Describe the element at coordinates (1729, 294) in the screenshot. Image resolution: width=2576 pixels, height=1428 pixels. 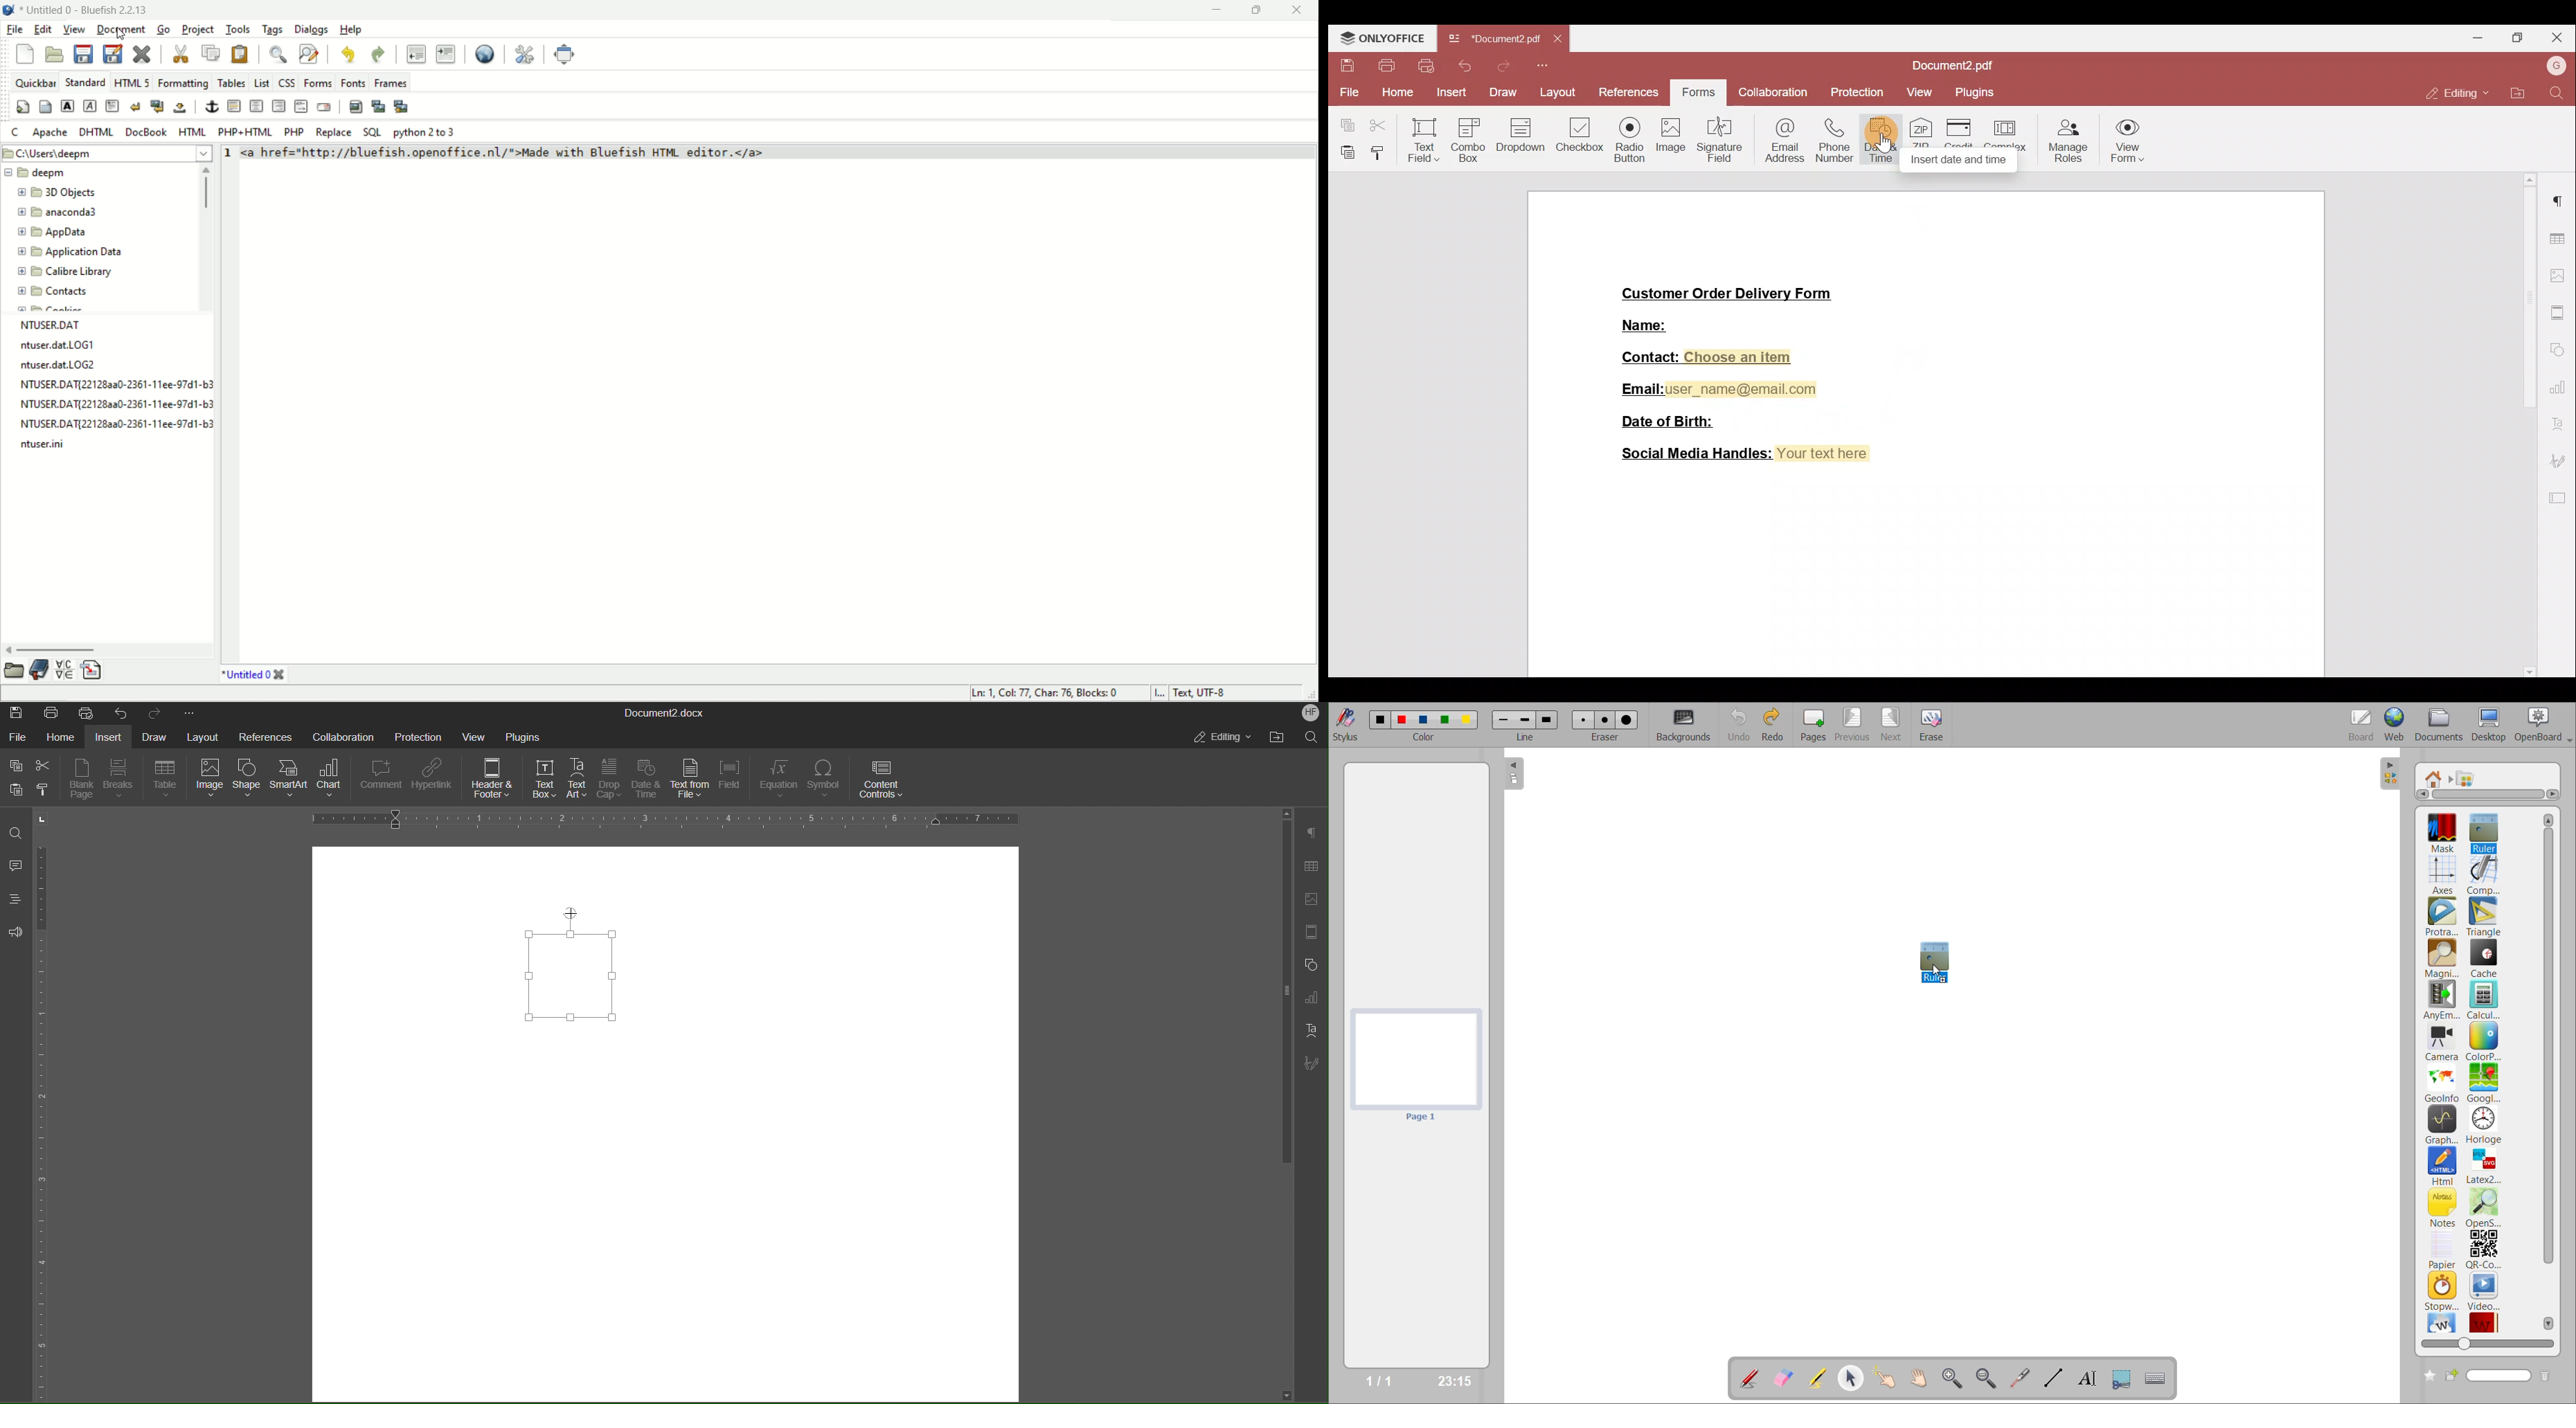
I see `Customer Order Delivery Form|` at that location.